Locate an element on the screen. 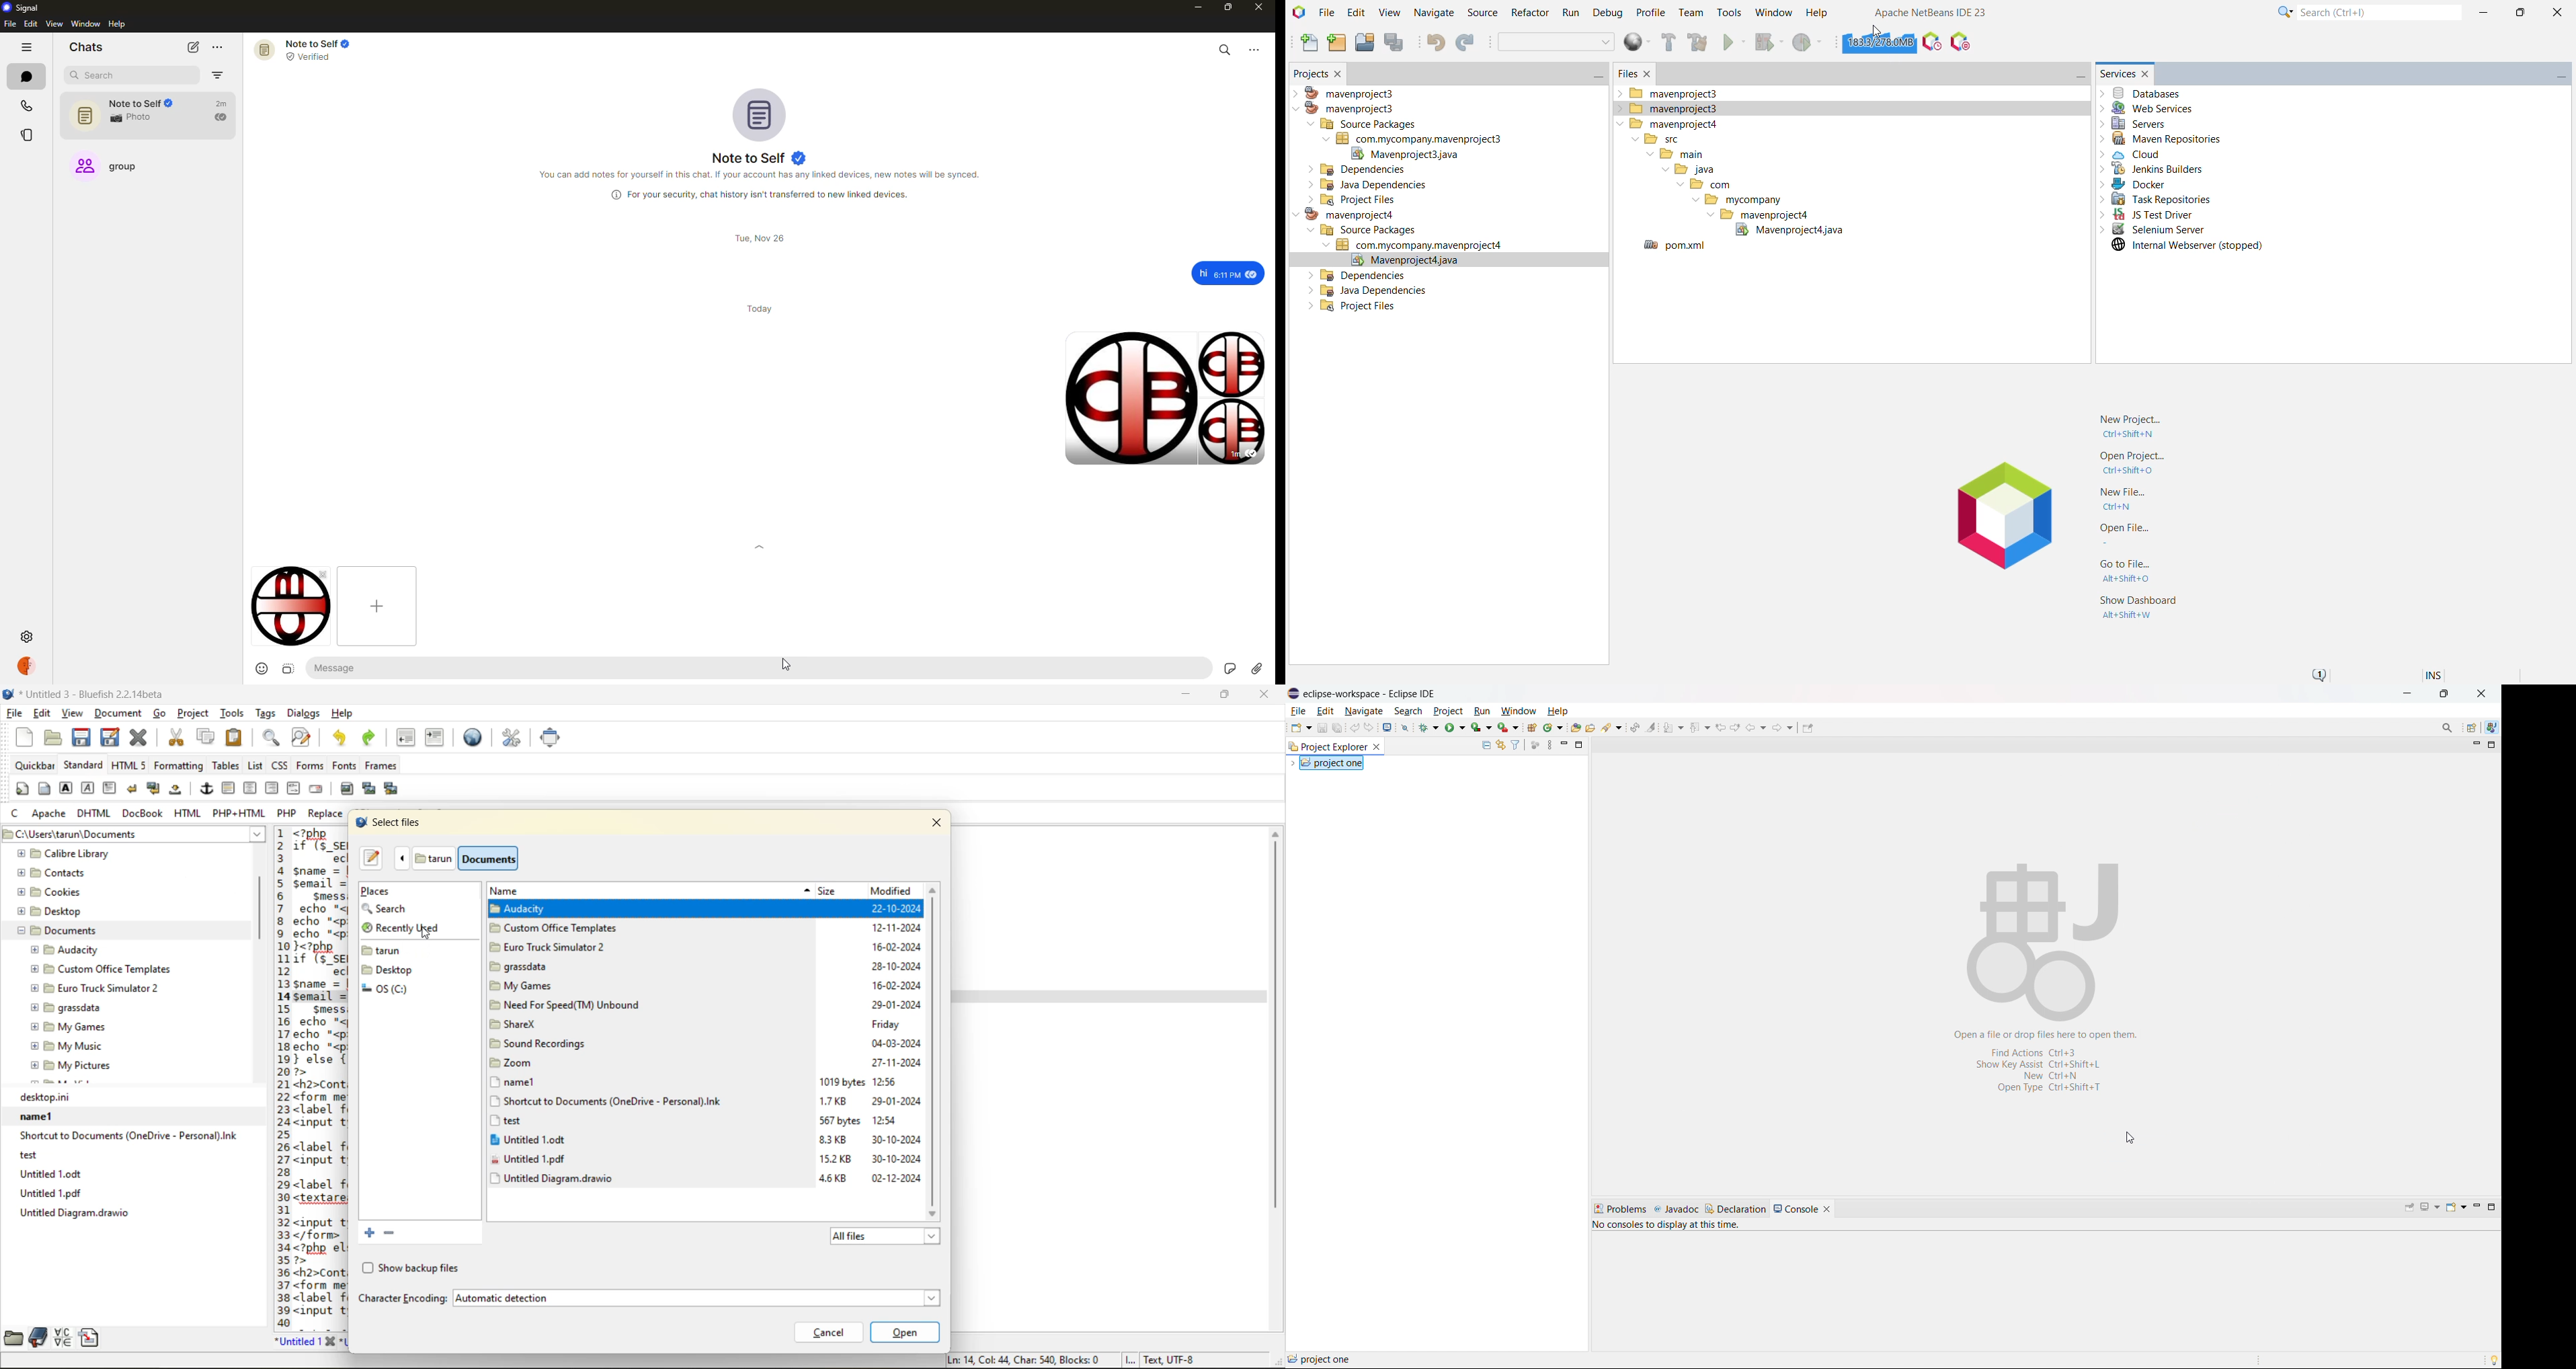 The height and width of the screenshot is (1372, 2576). all files is located at coordinates (882, 1238).